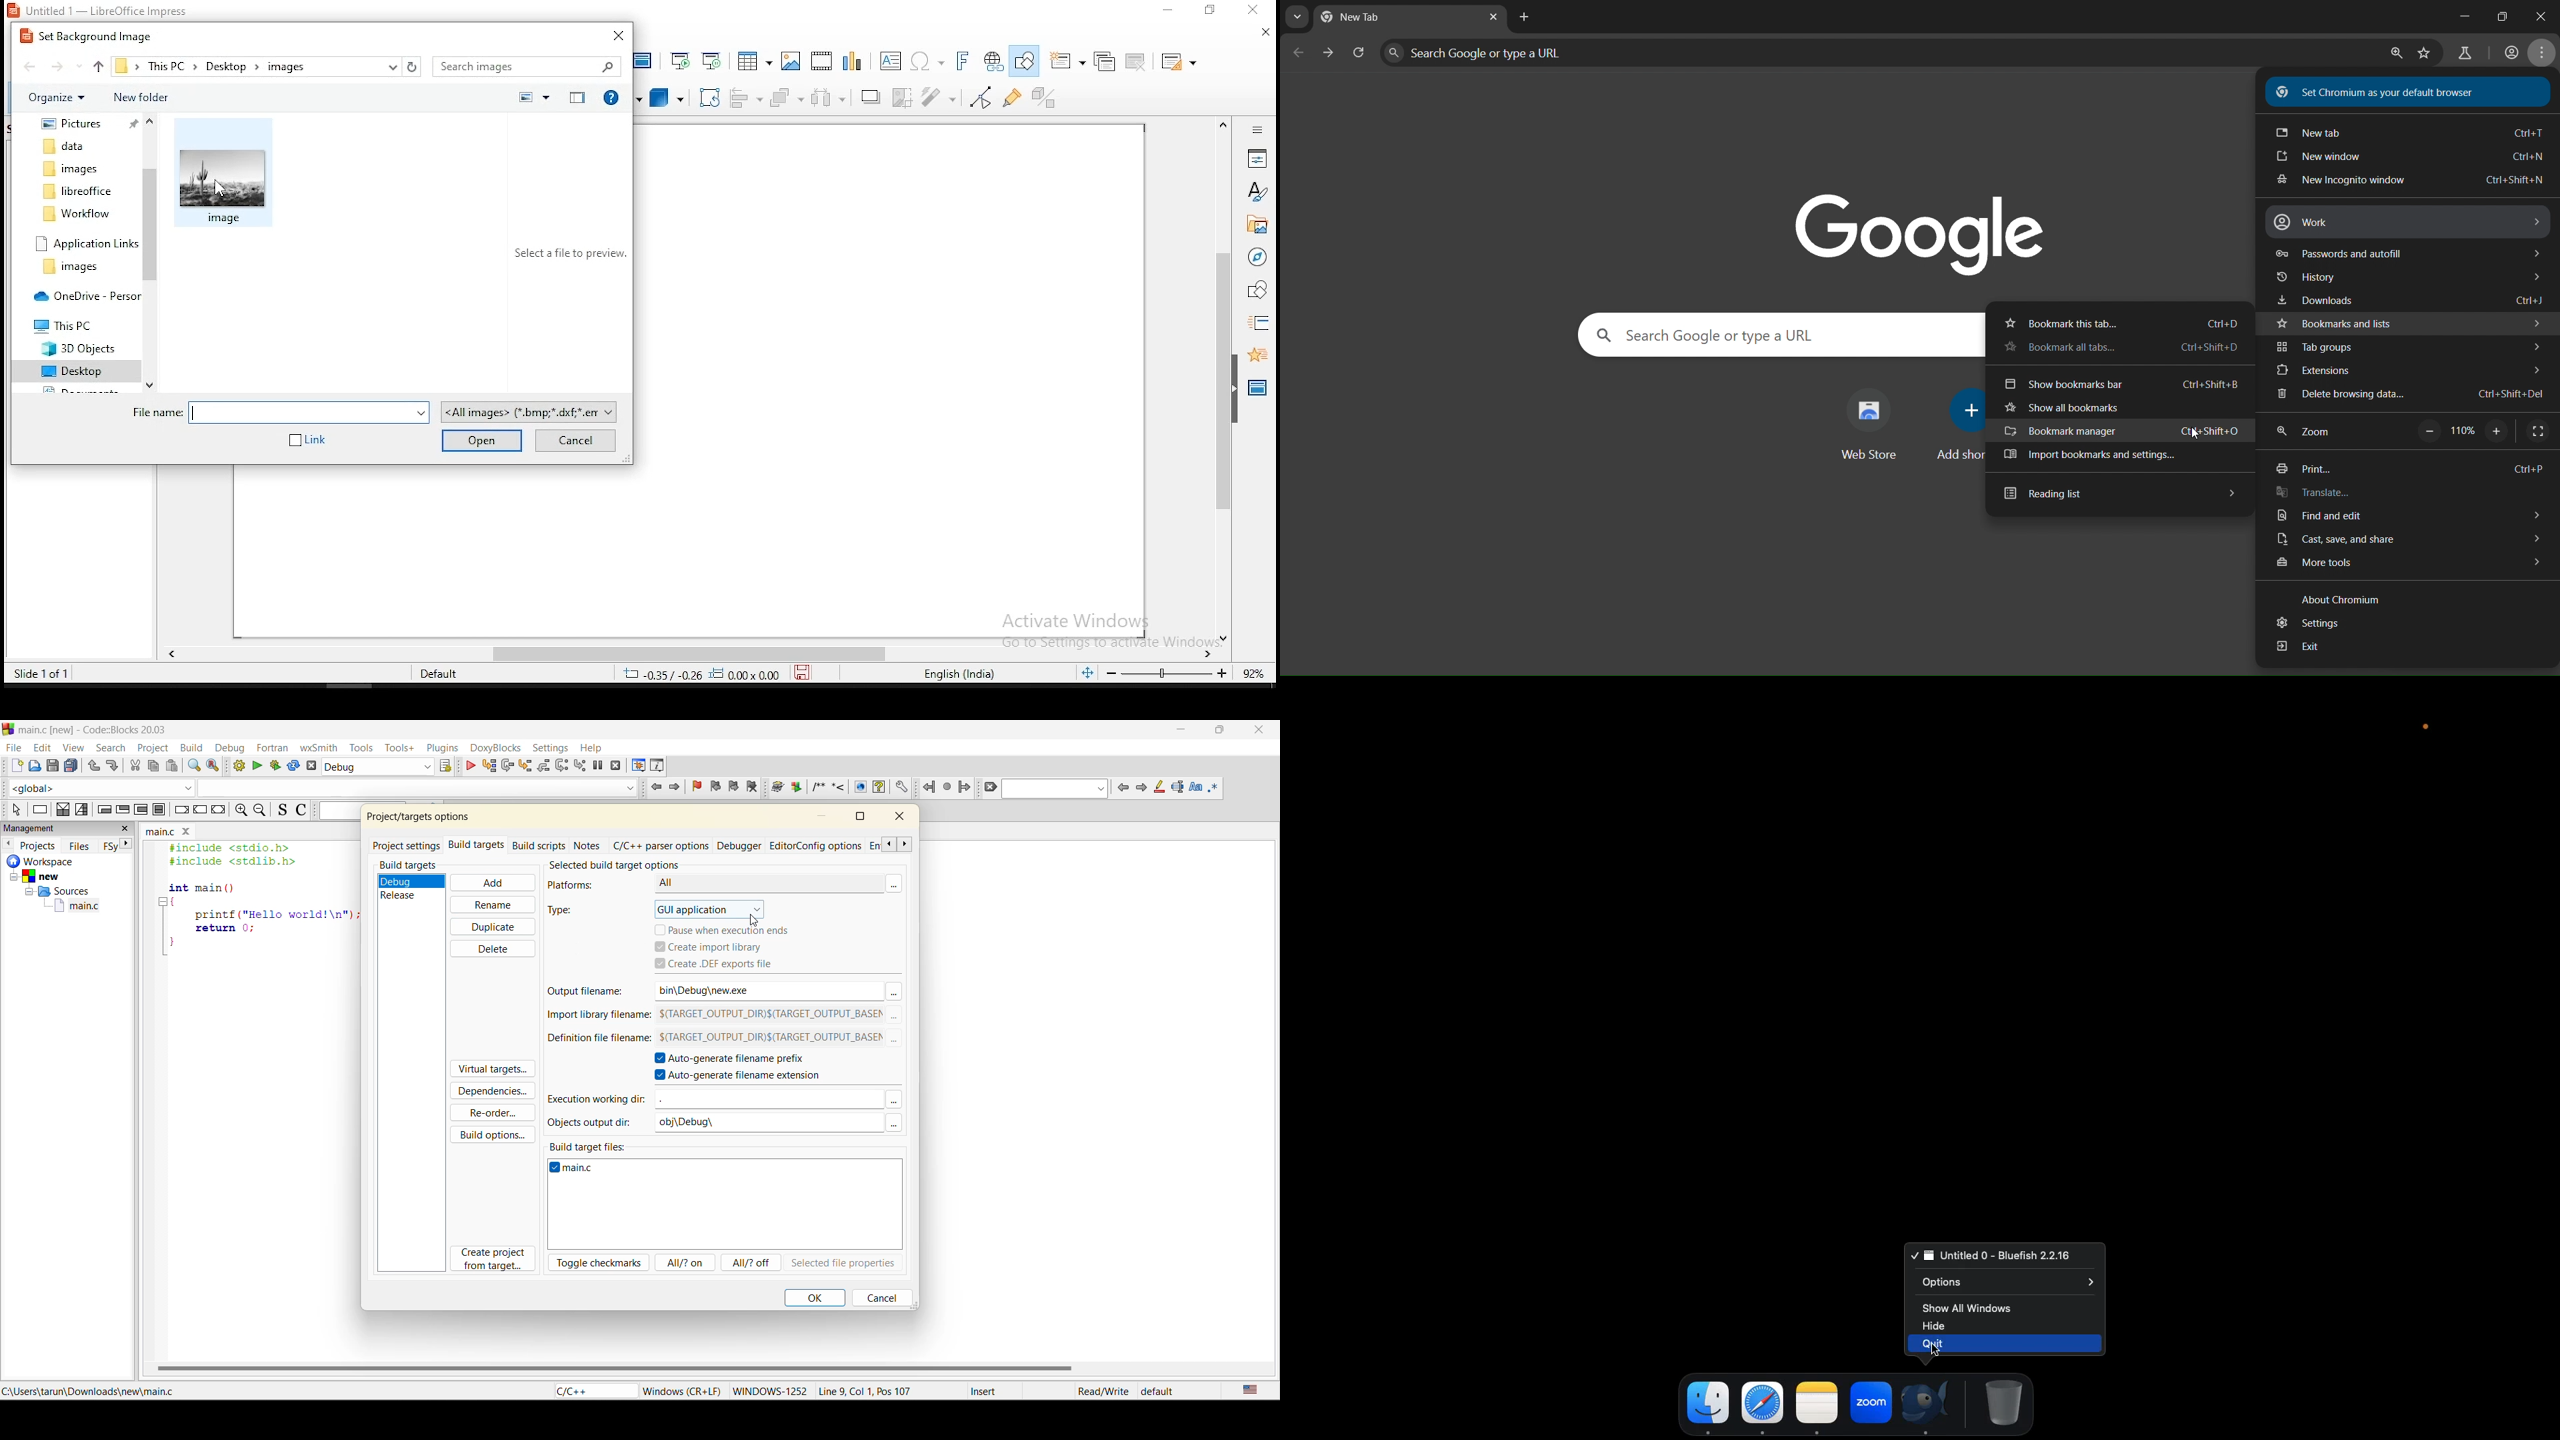  Describe the element at coordinates (218, 811) in the screenshot. I see `return instruction` at that location.